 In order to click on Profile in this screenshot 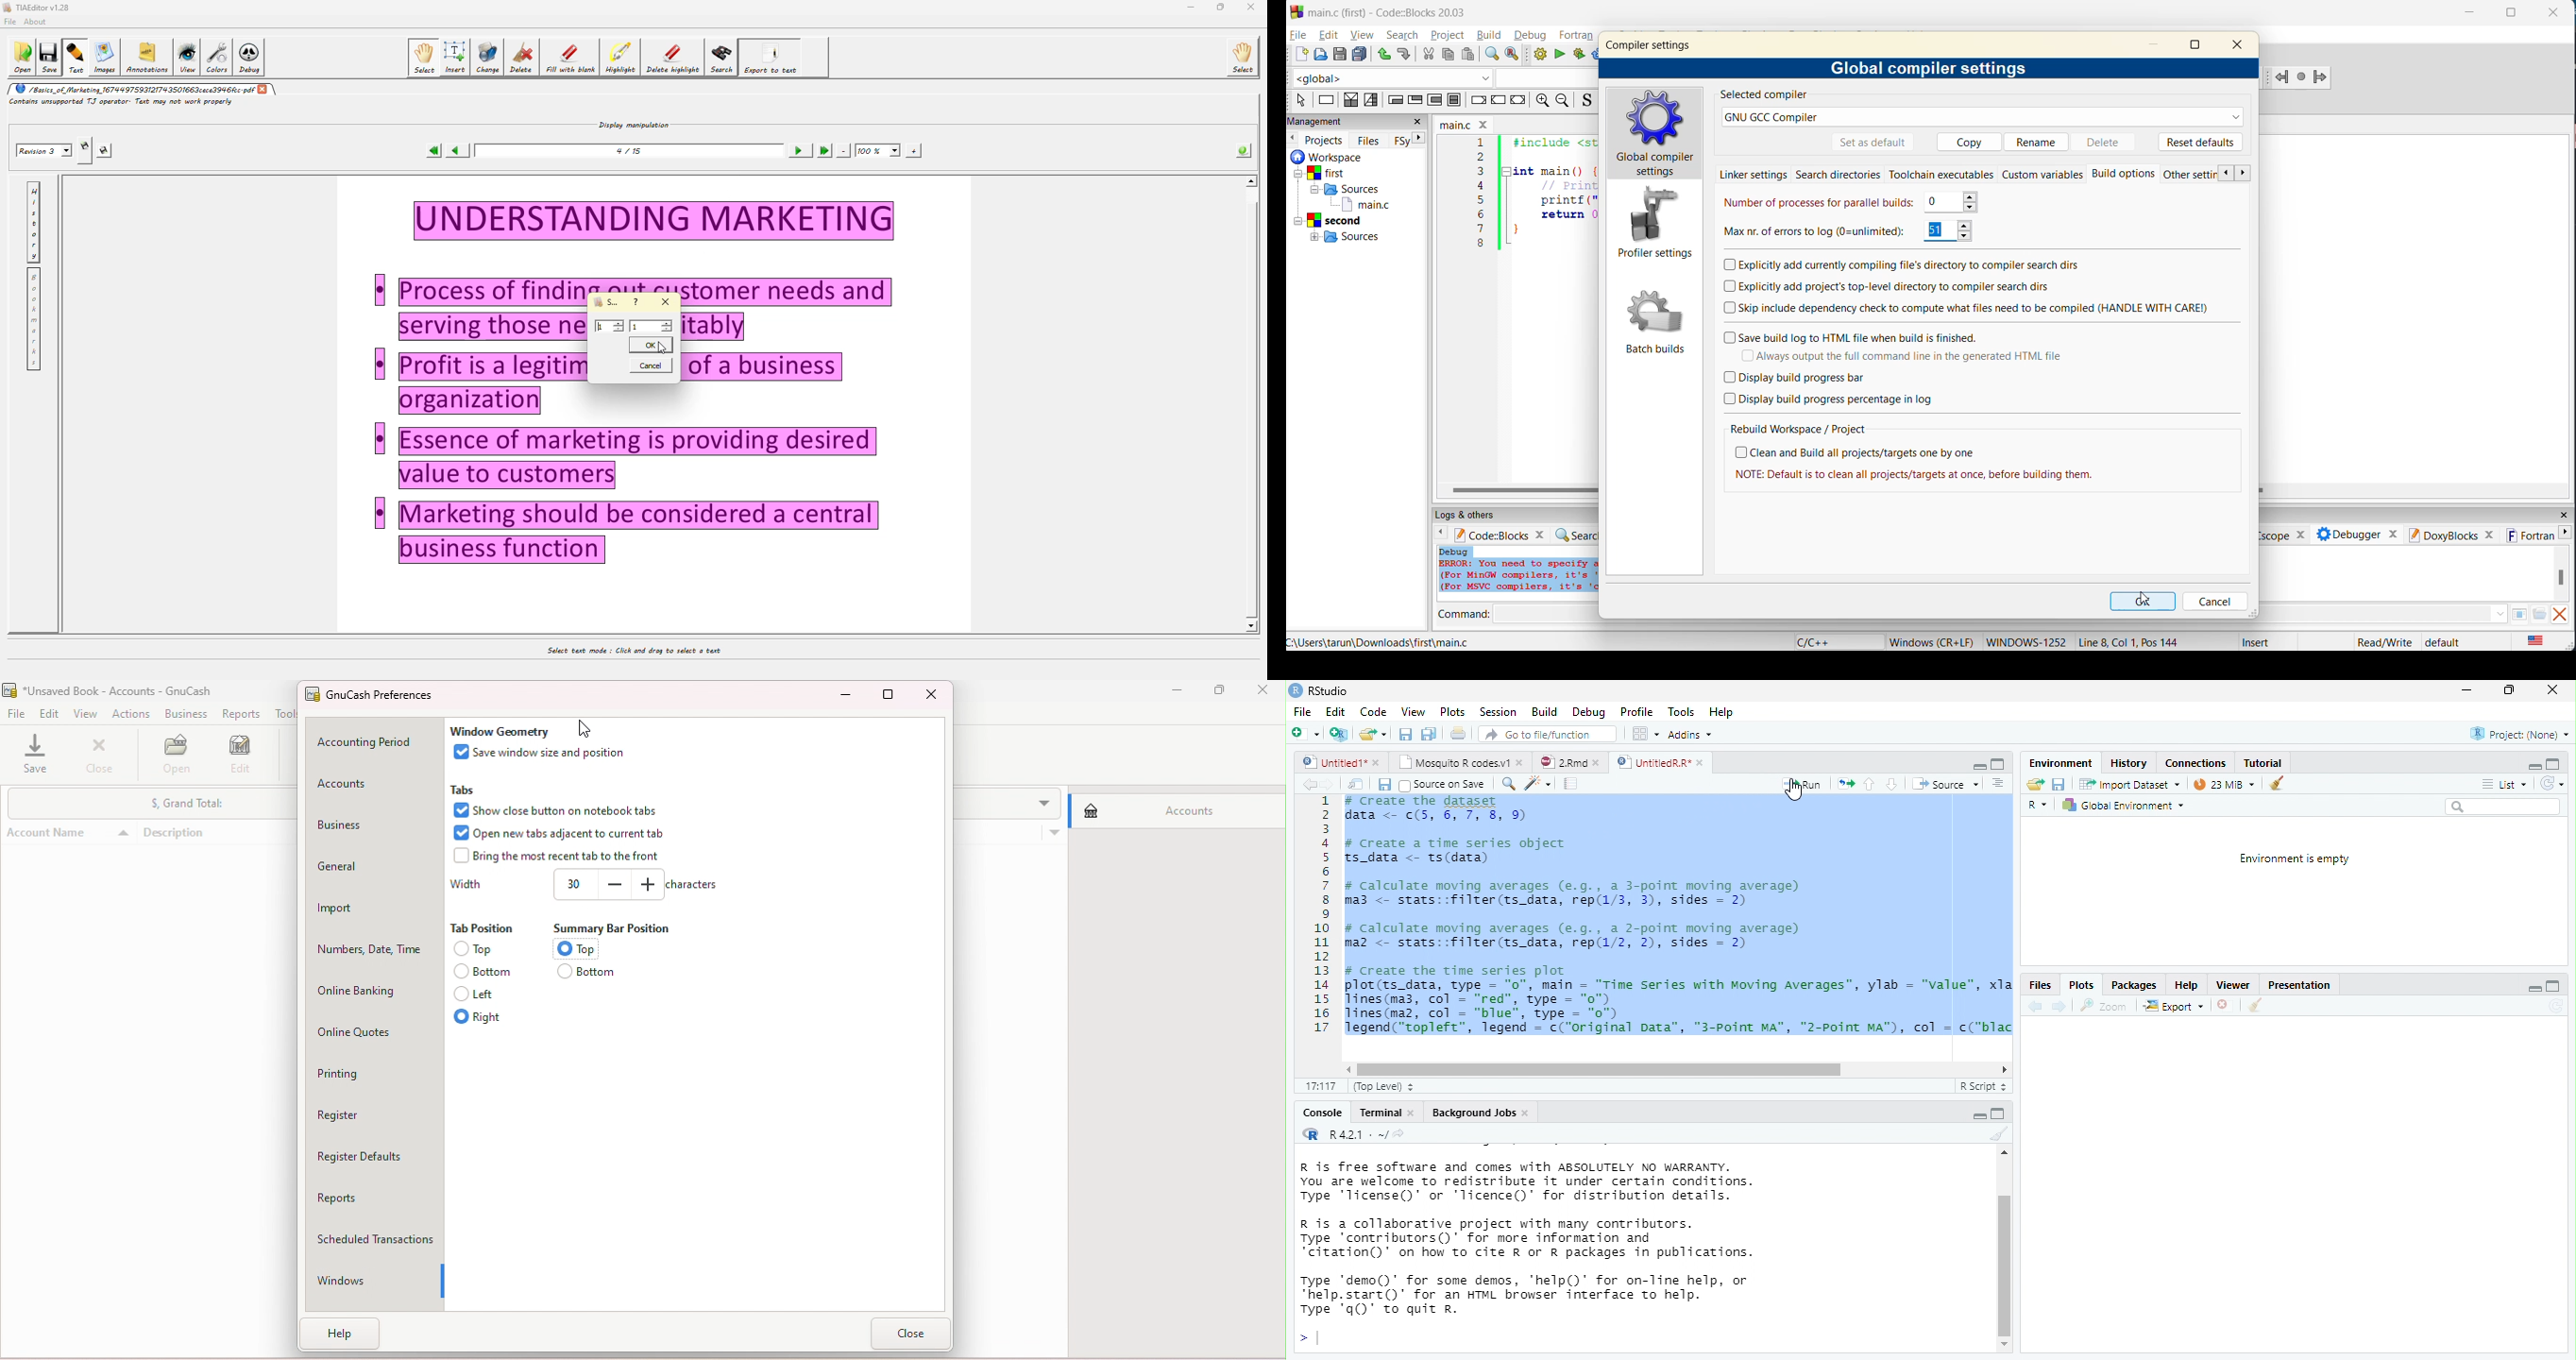, I will do `click(1636, 712)`.